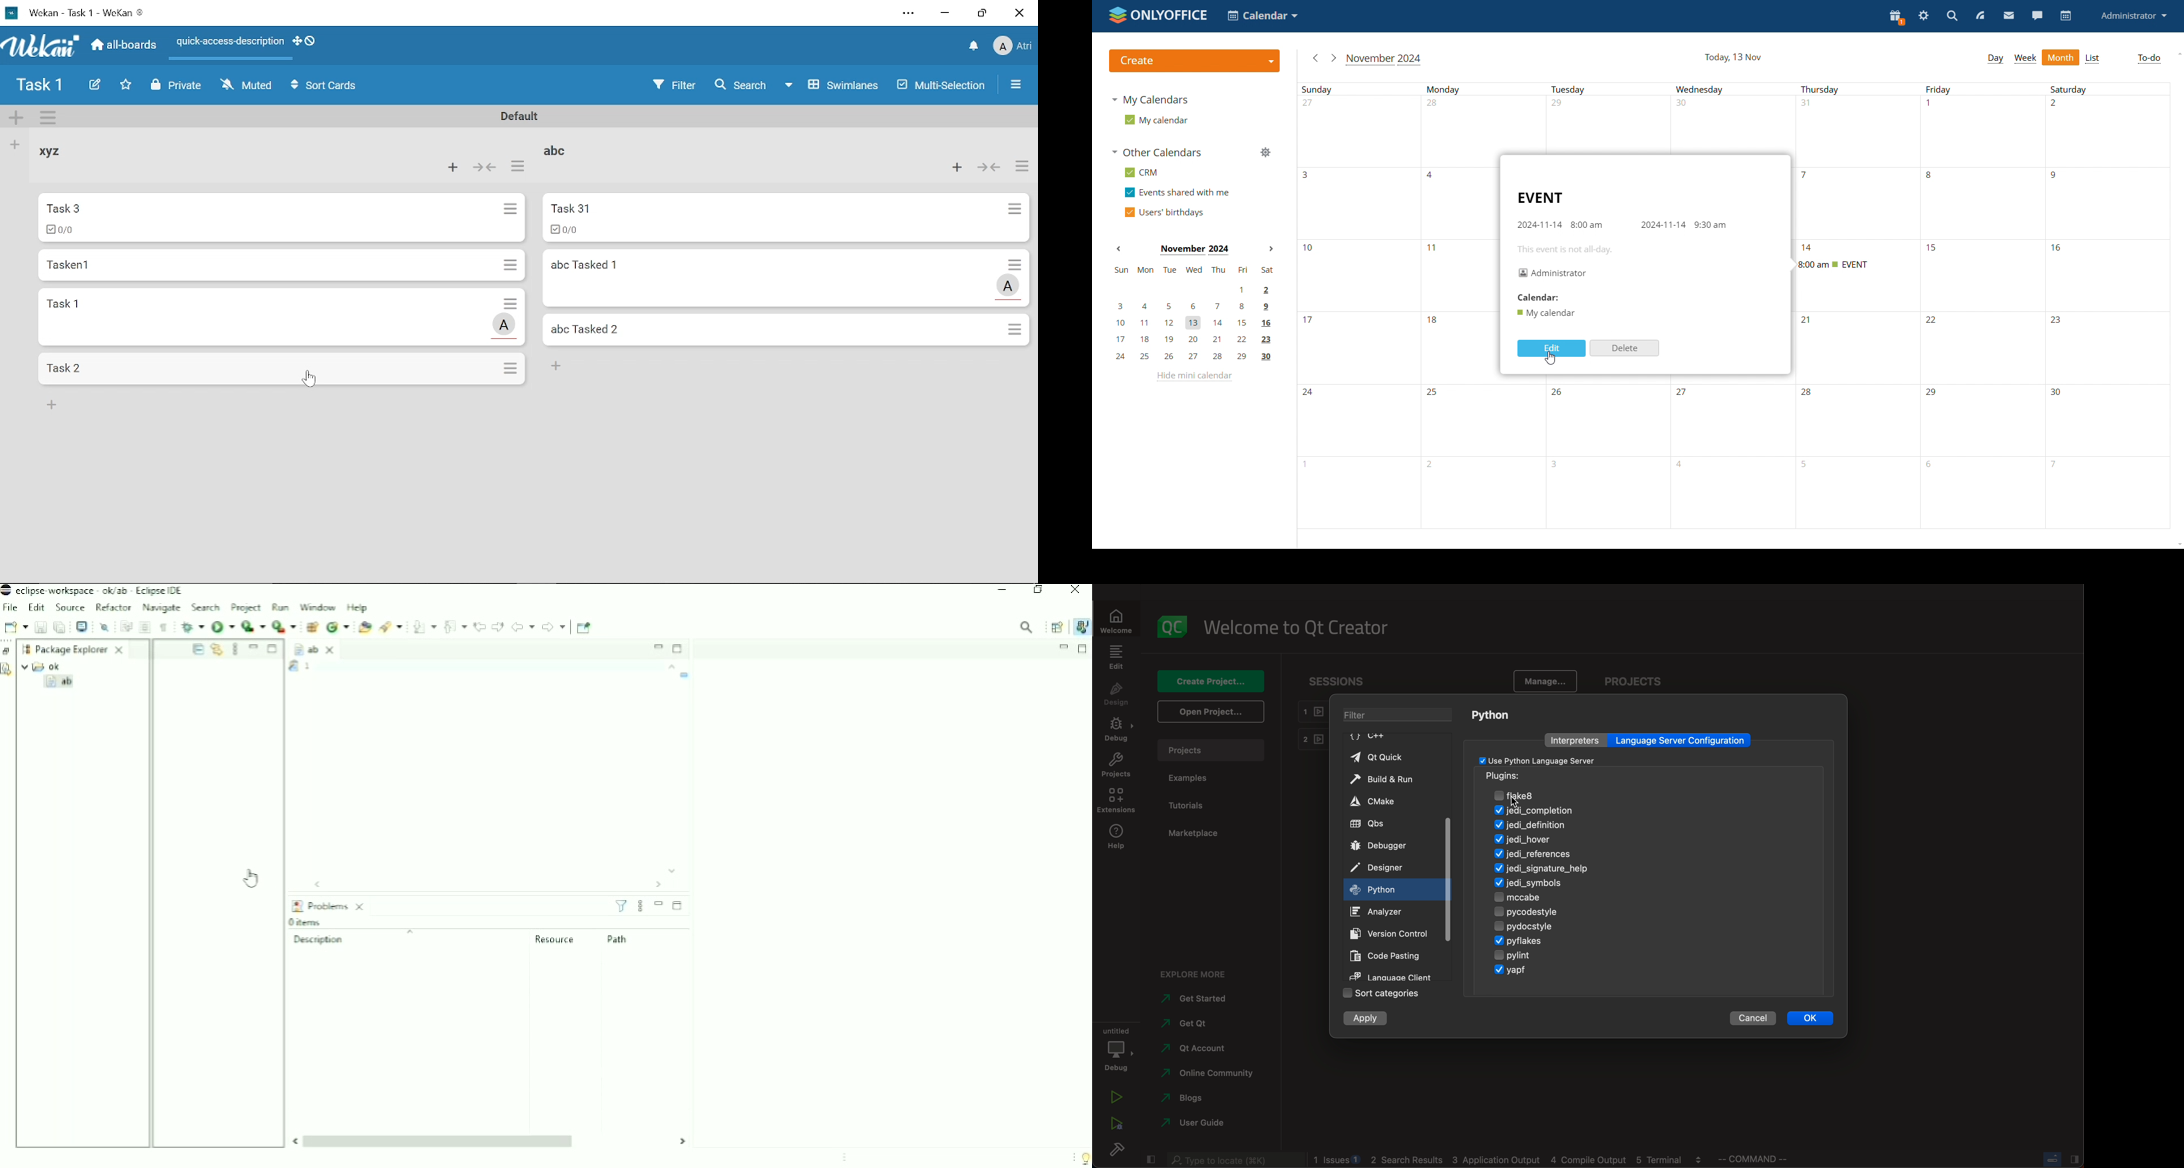 This screenshot has height=1176, width=2184. I want to click on analyzer, so click(1383, 910).